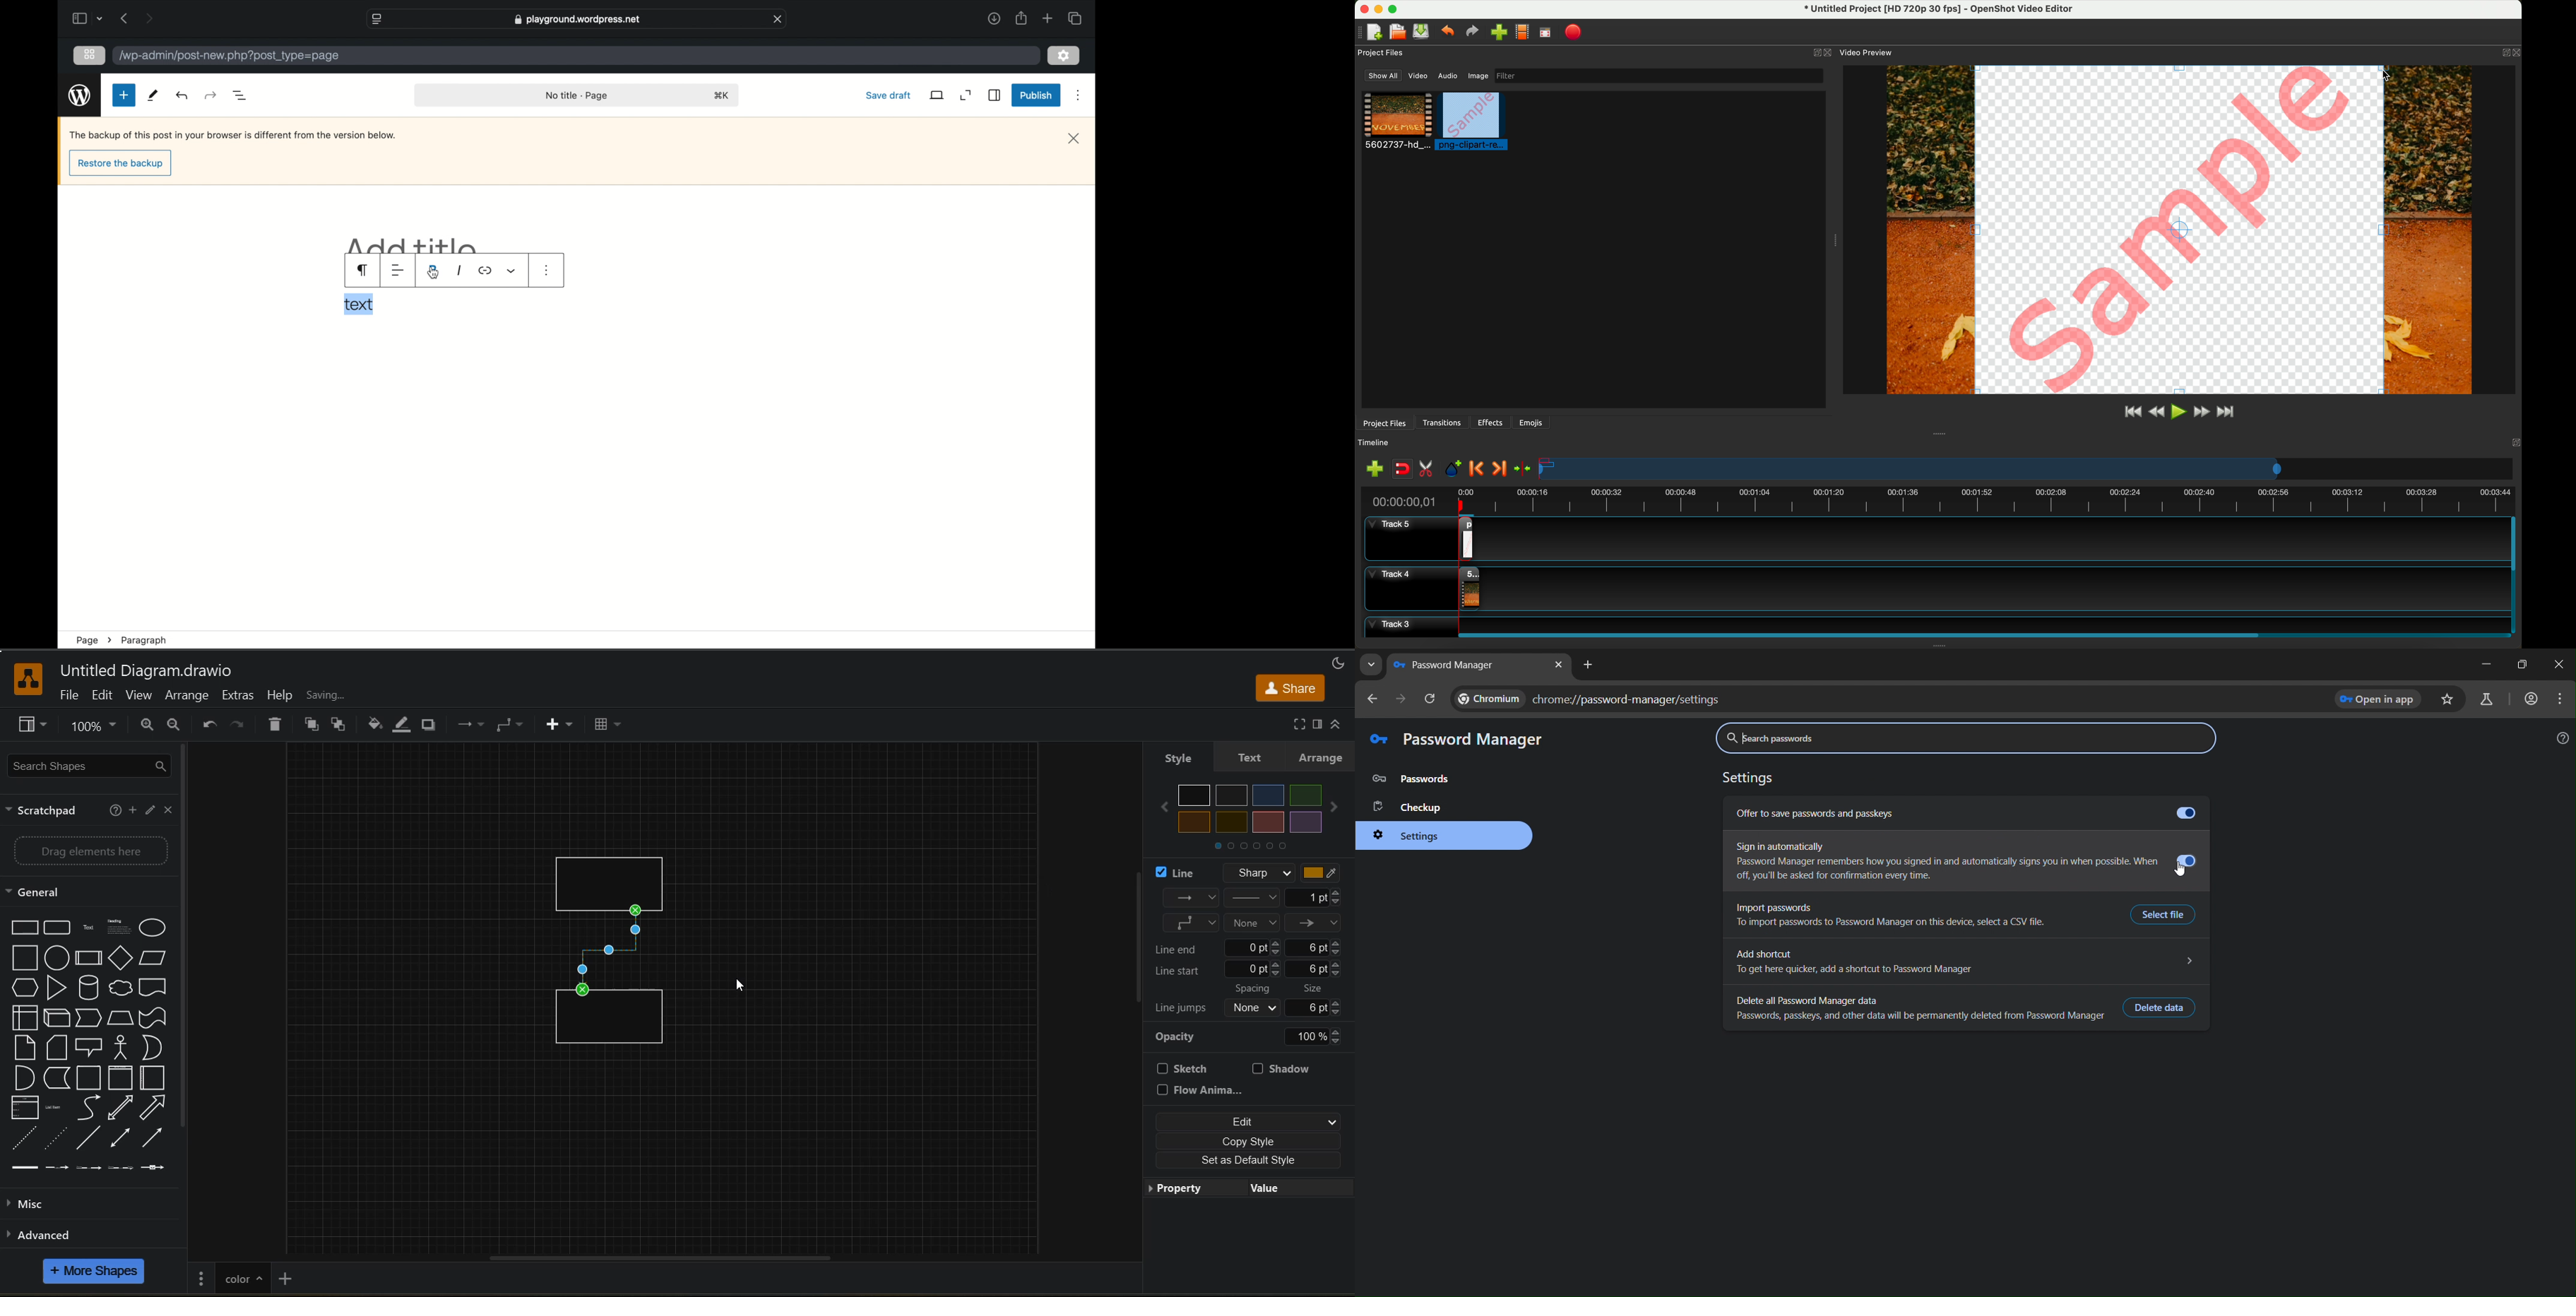 The width and height of the screenshot is (2576, 1316). What do you see at coordinates (1432, 698) in the screenshot?
I see `reload page` at bounding box center [1432, 698].